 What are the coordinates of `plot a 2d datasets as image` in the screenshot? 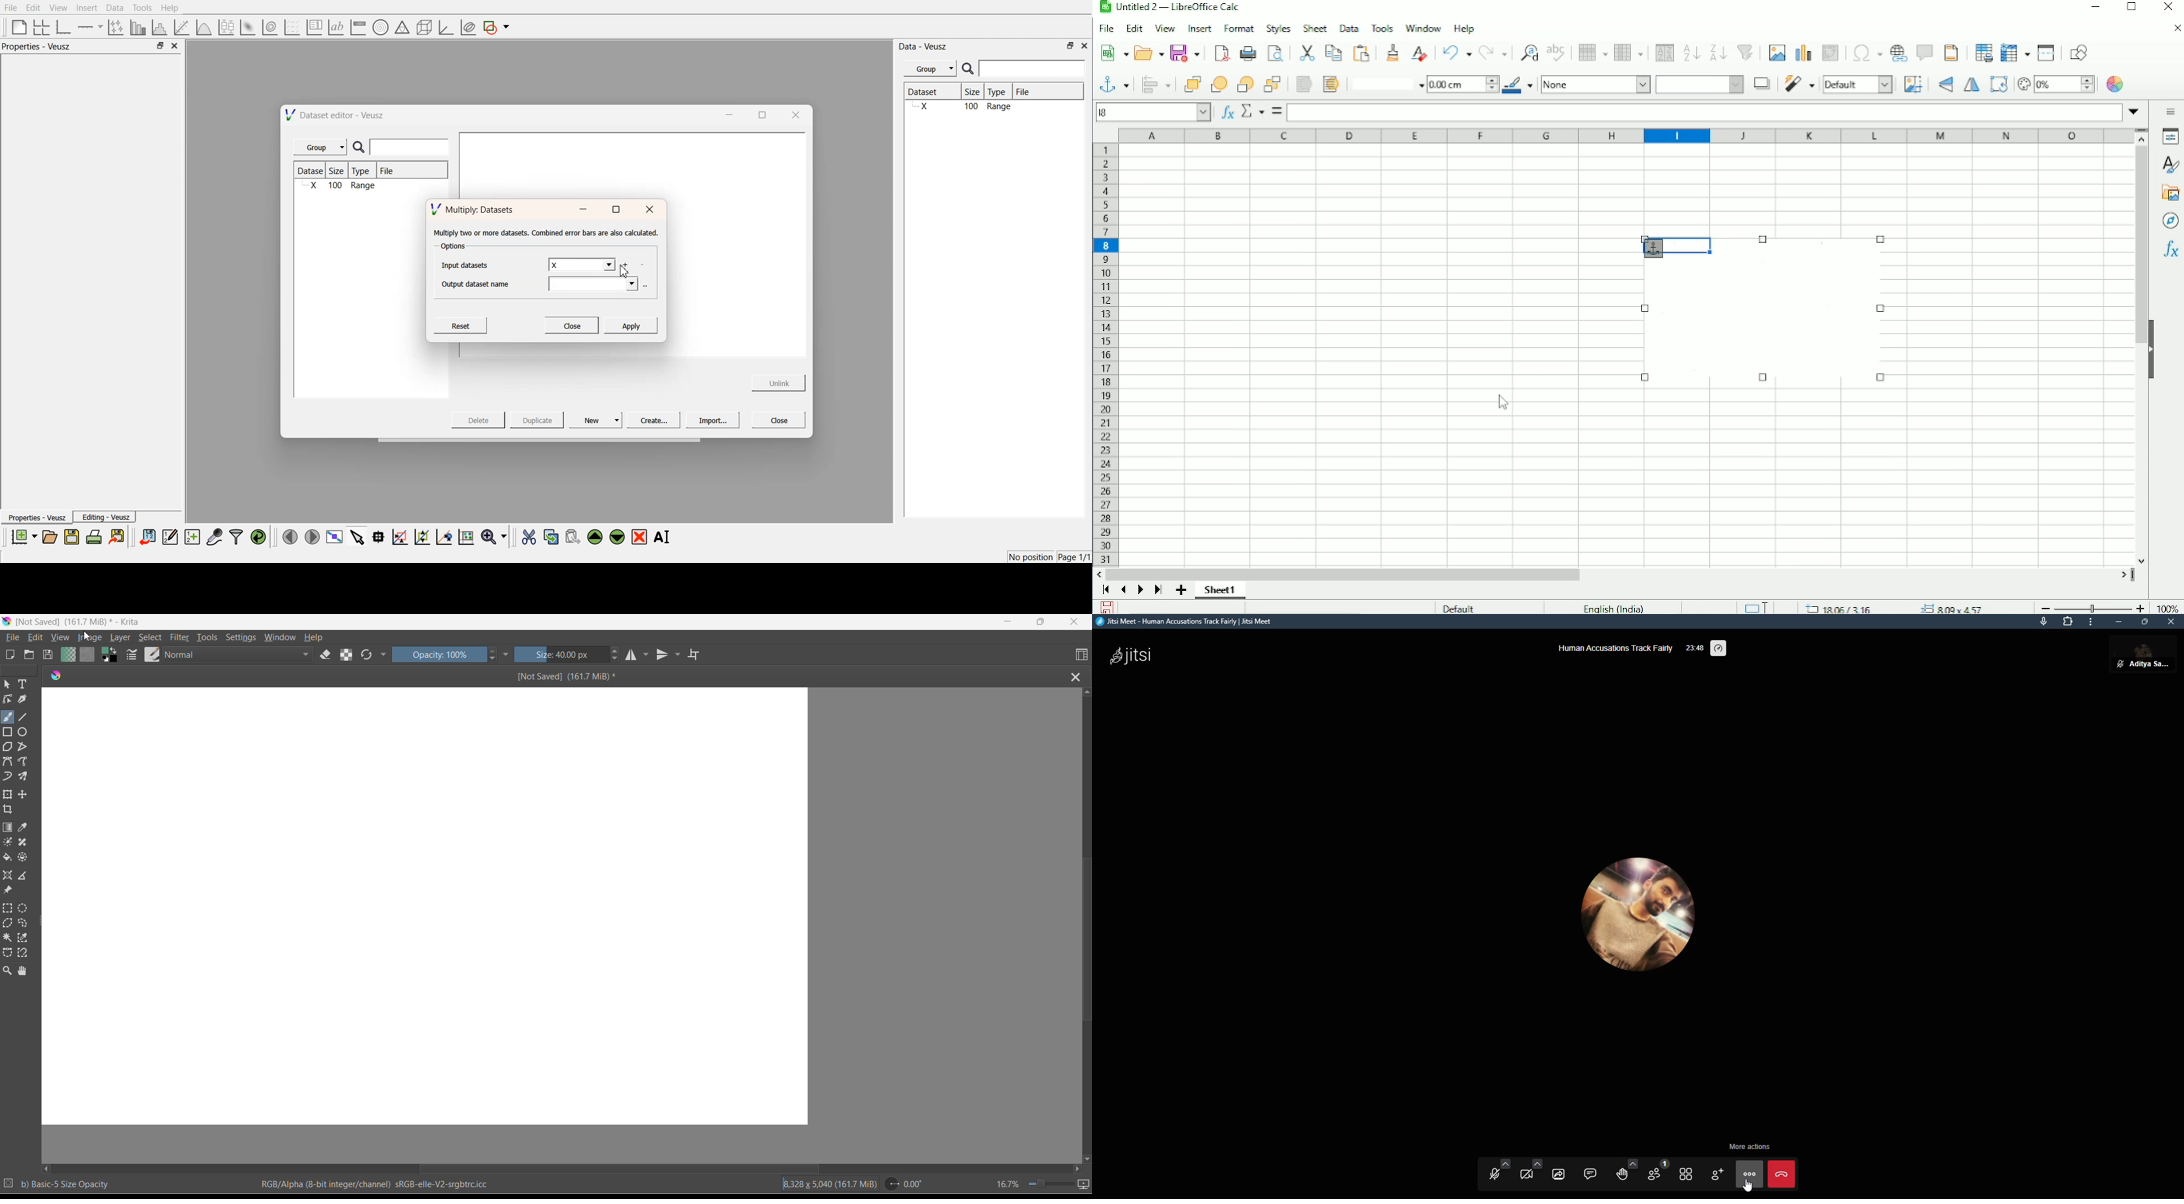 It's located at (247, 27).